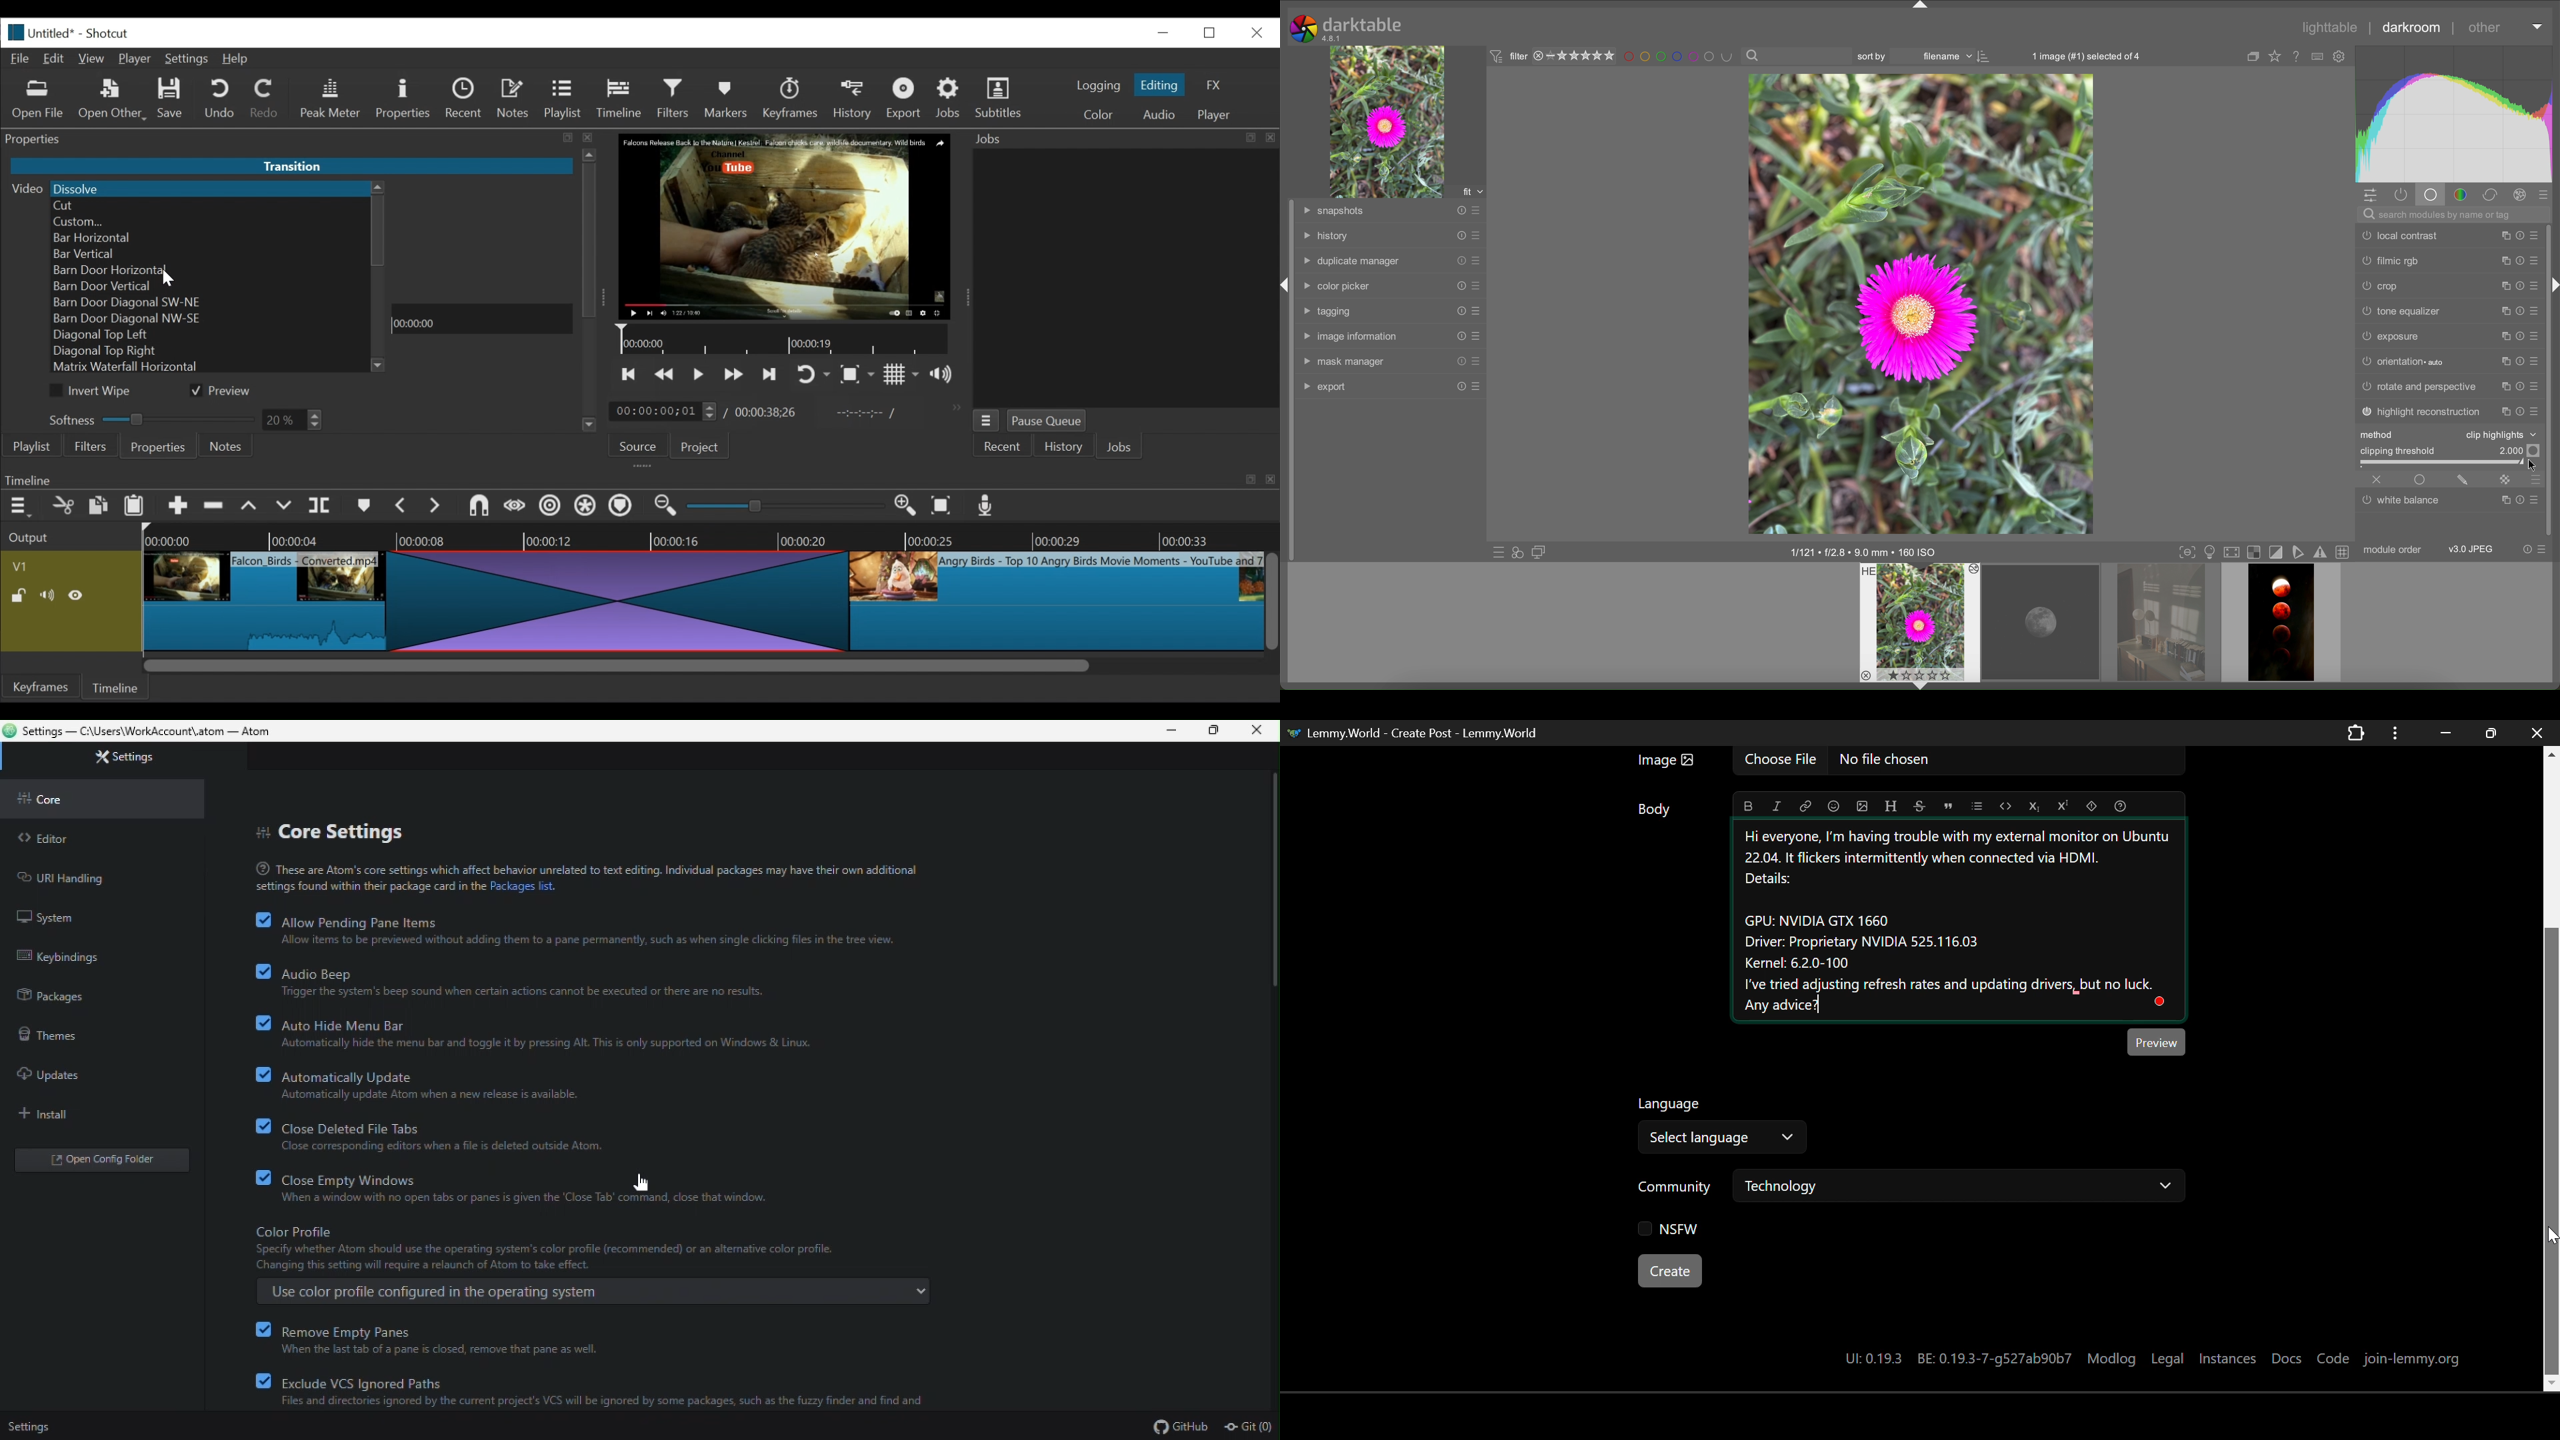 The height and width of the screenshot is (1456, 2576). What do you see at coordinates (2527, 549) in the screenshot?
I see `reset presets` at bounding box center [2527, 549].